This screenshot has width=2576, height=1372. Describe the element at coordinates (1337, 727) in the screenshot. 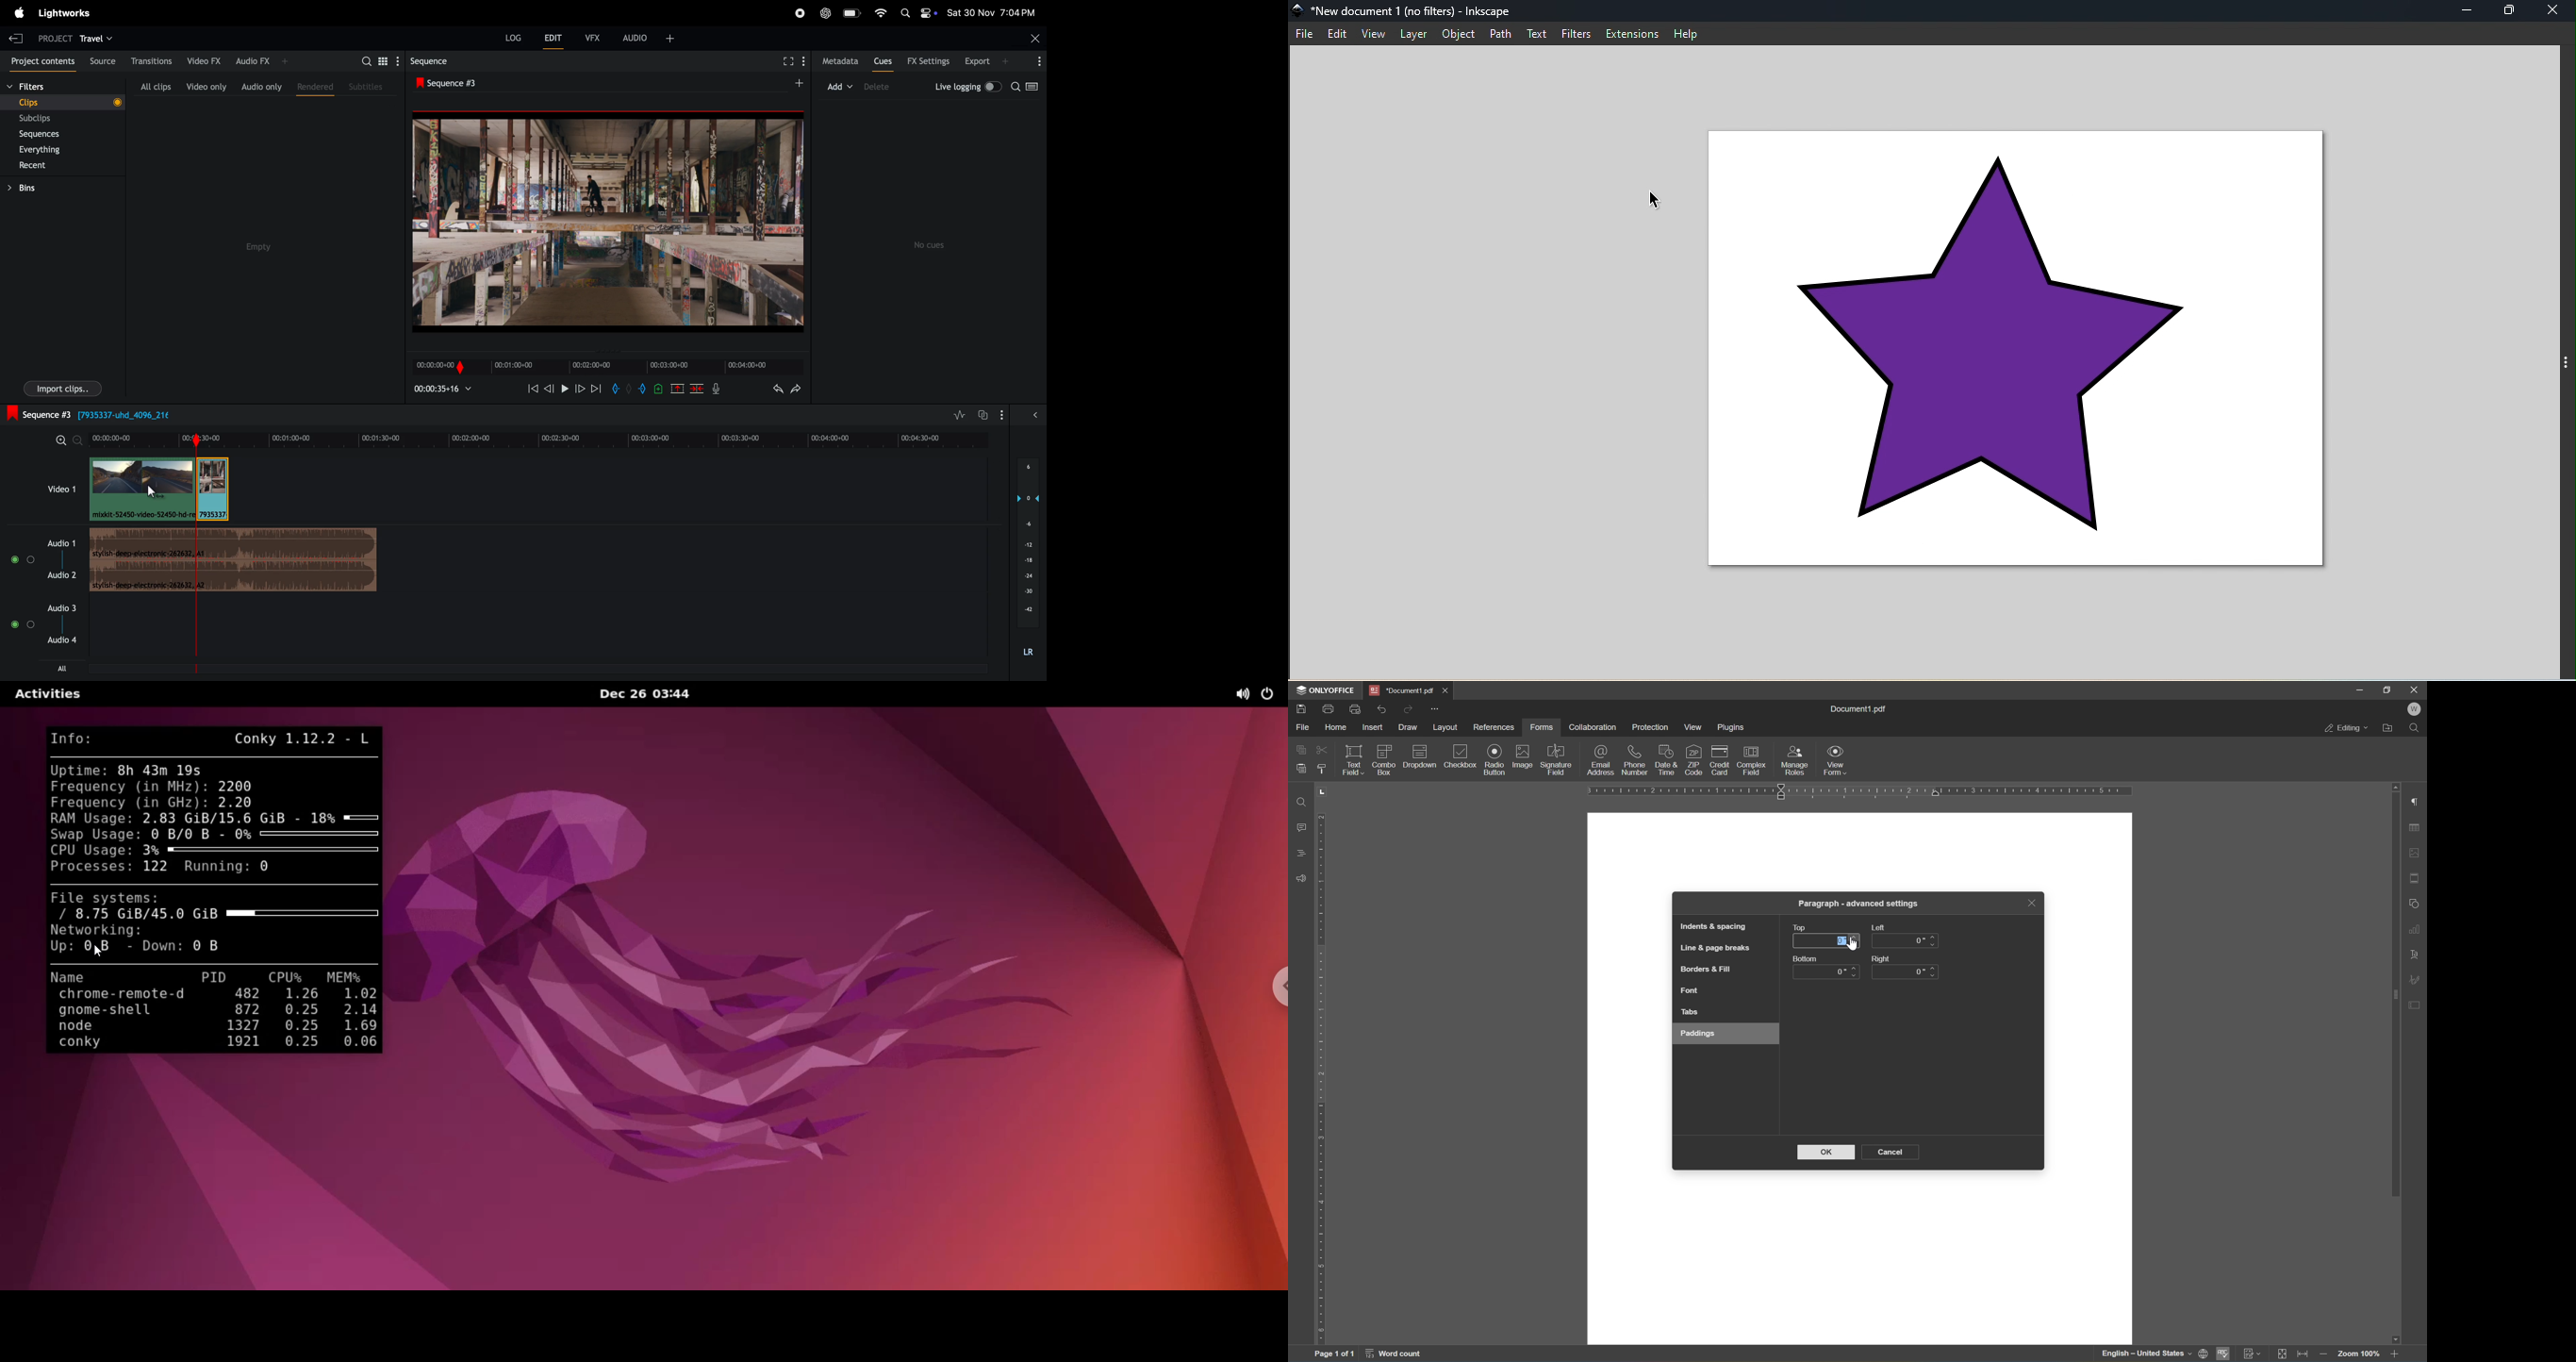

I see `home` at that location.